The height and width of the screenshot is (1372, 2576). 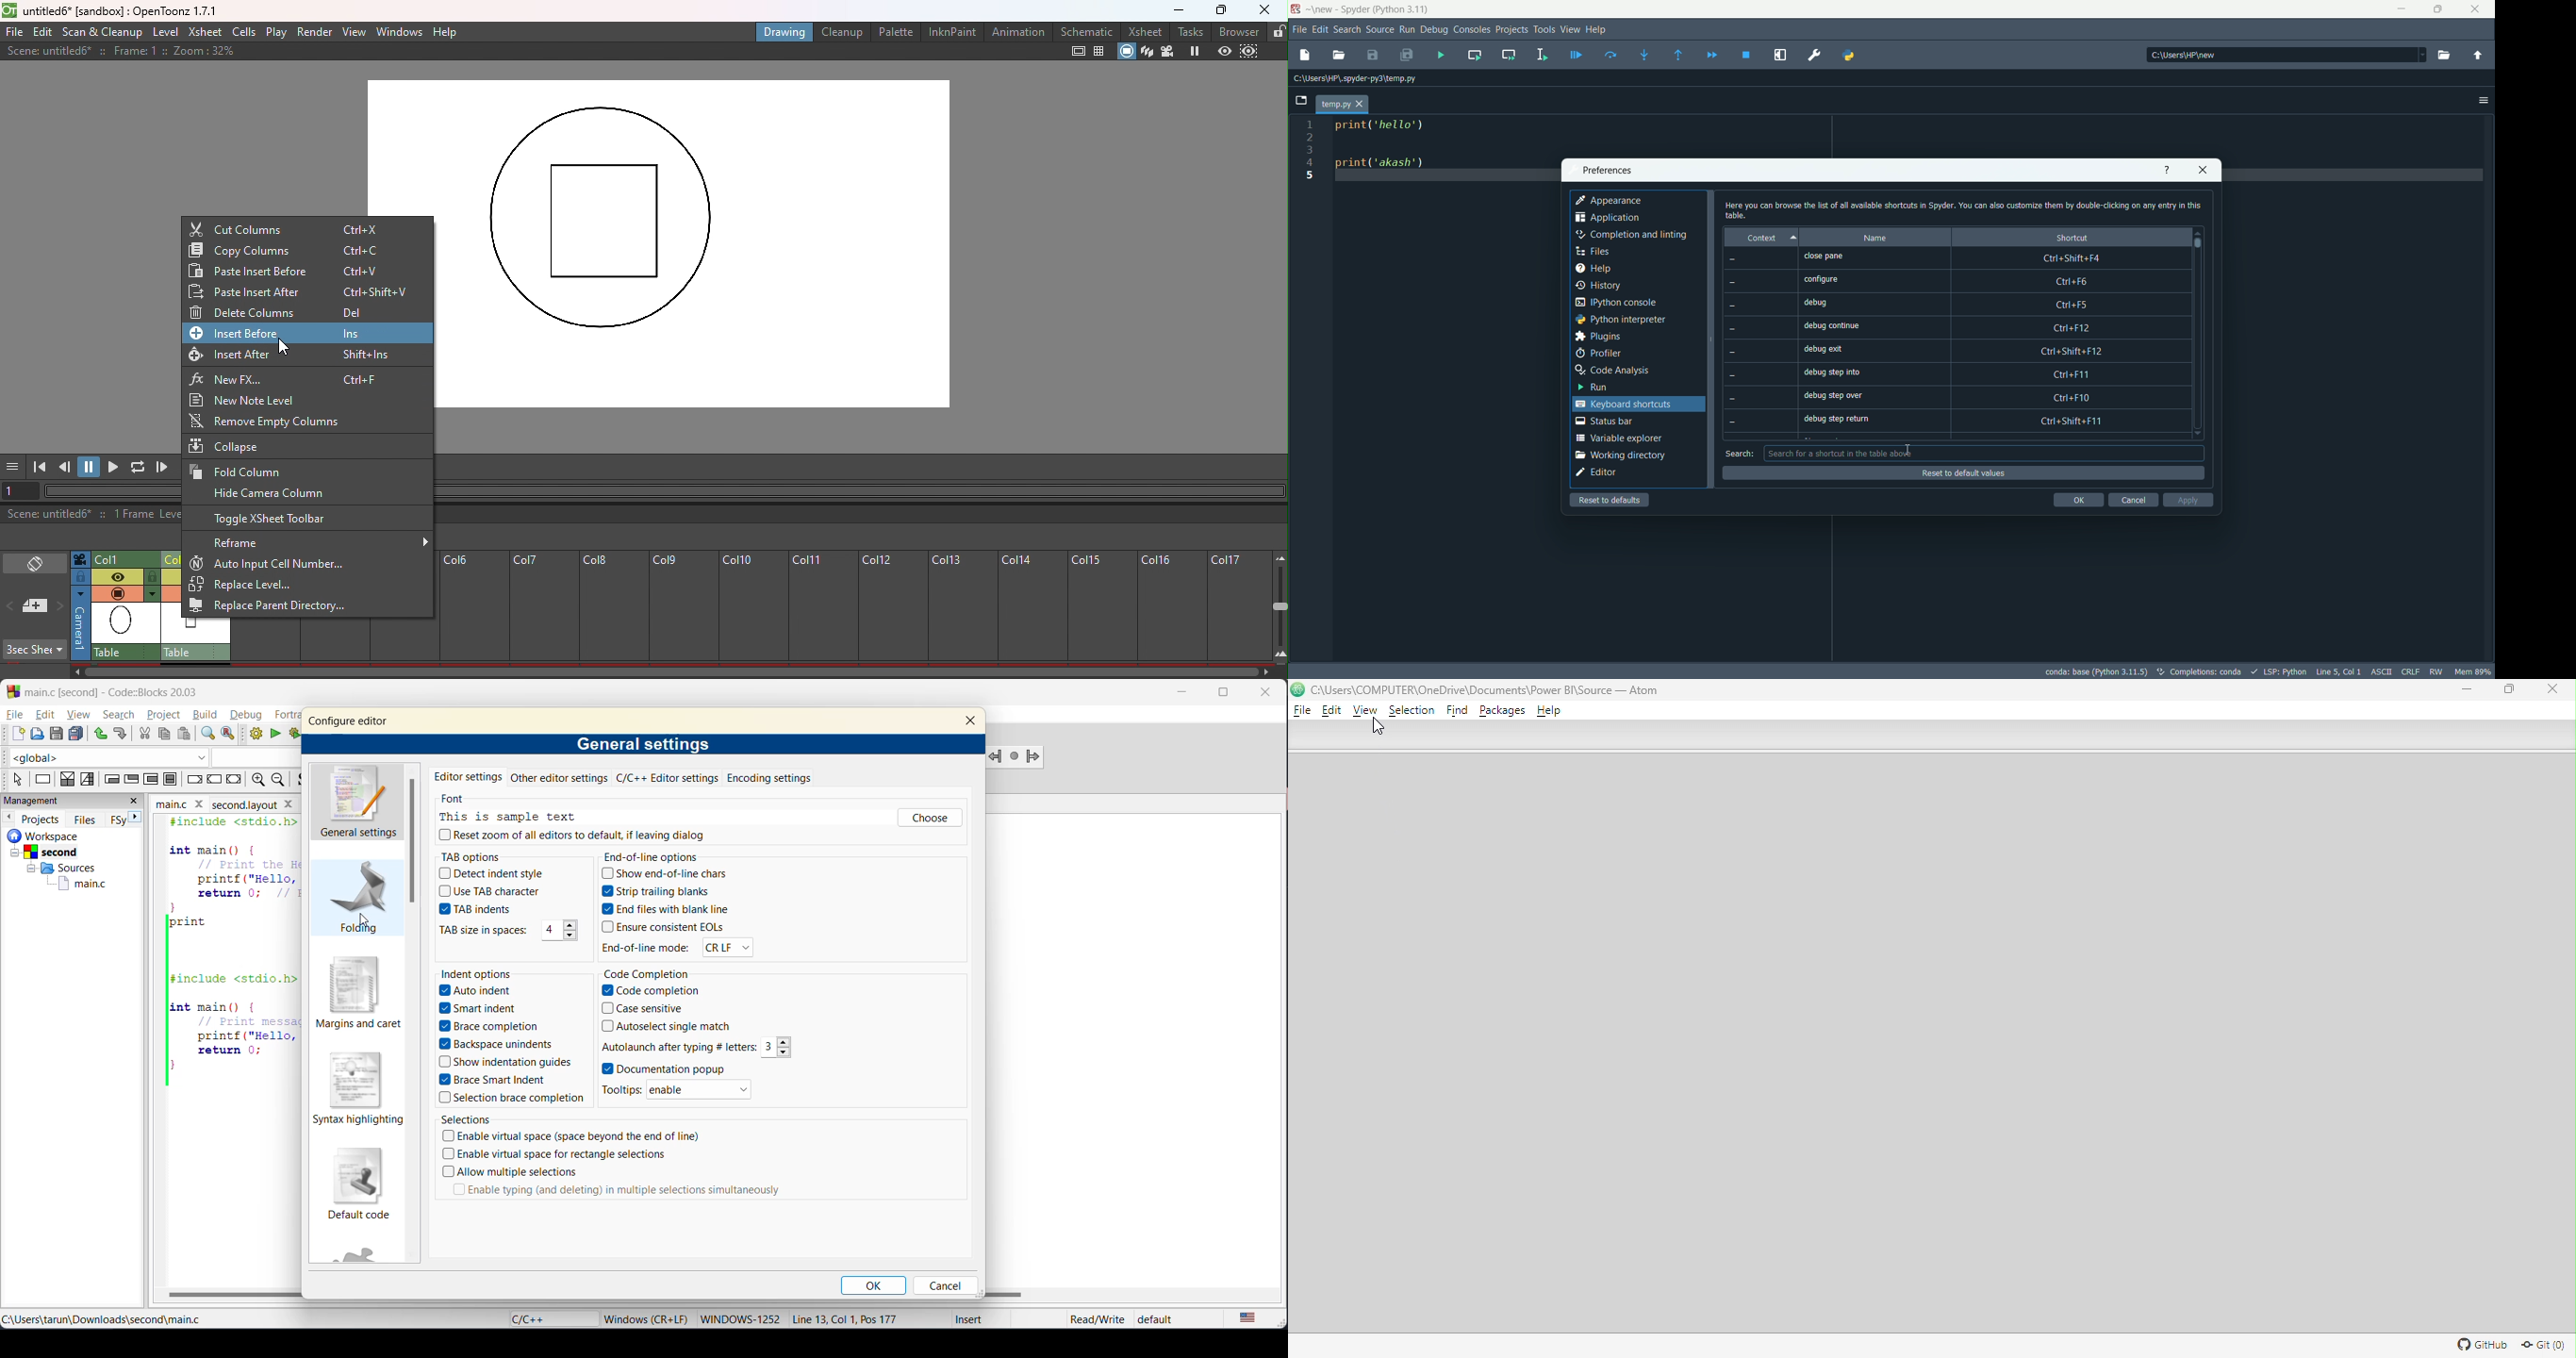 What do you see at coordinates (208, 734) in the screenshot?
I see `find` at bounding box center [208, 734].